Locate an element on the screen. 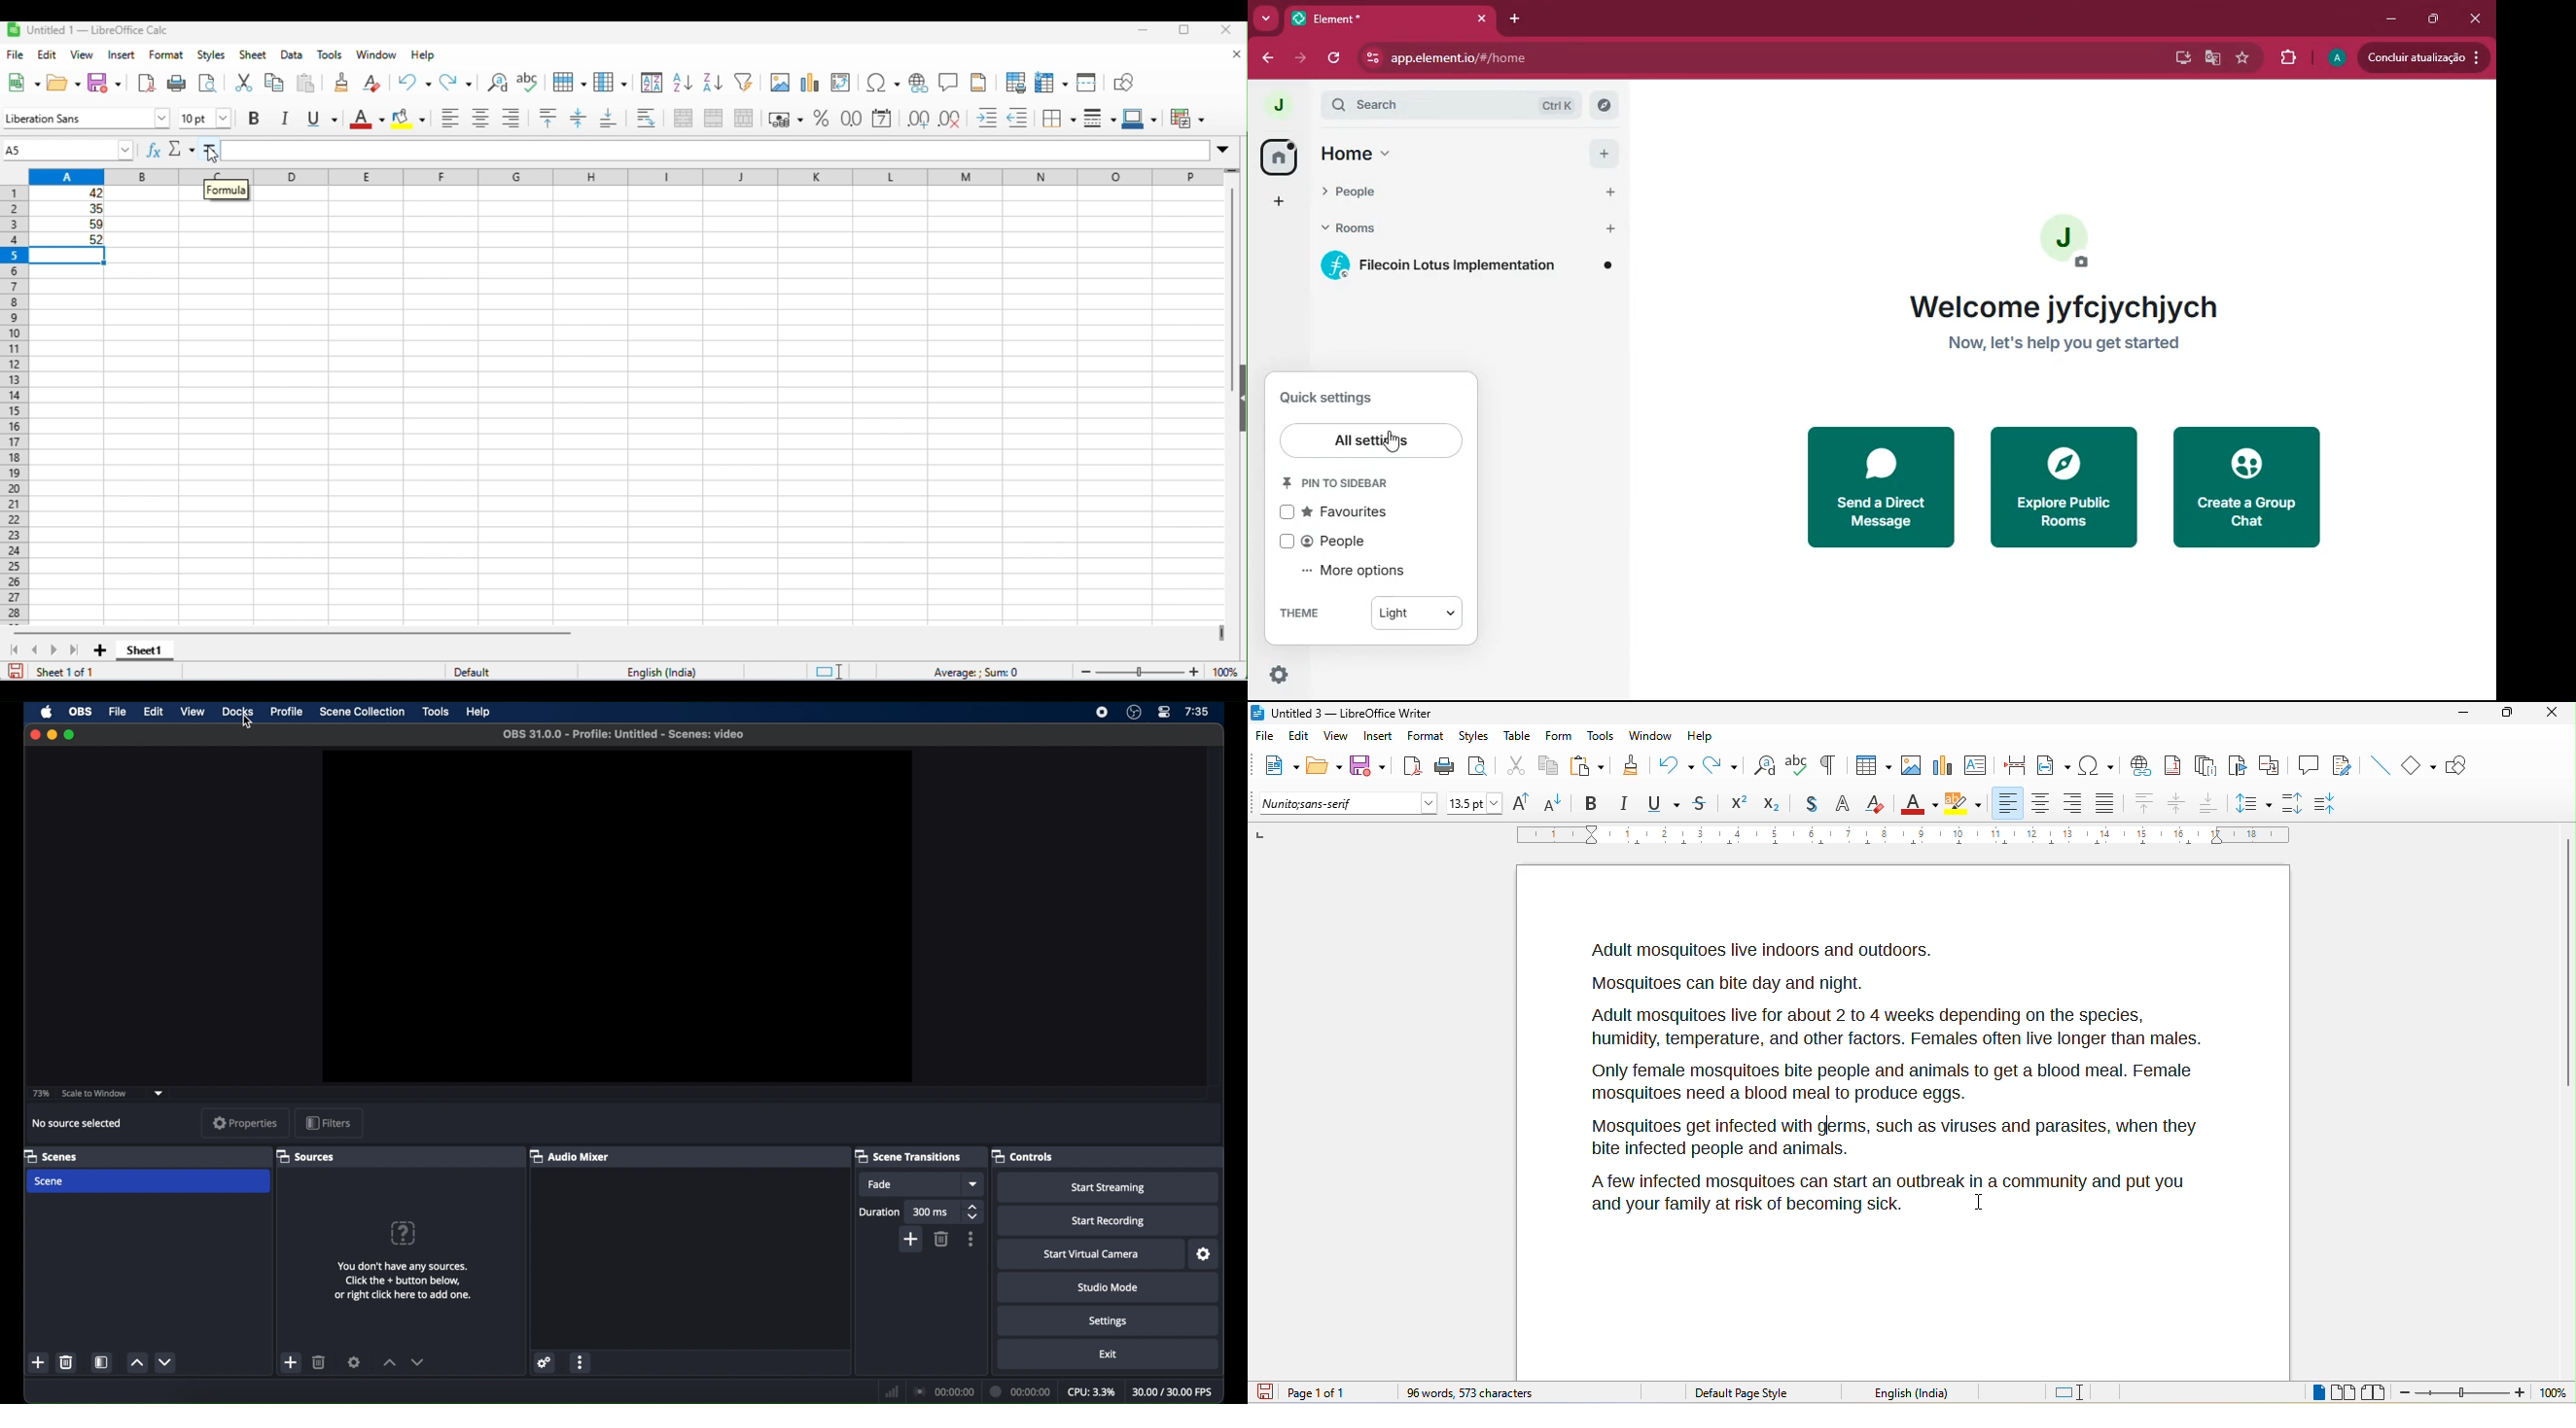  clear direct formatting is located at coordinates (371, 83).